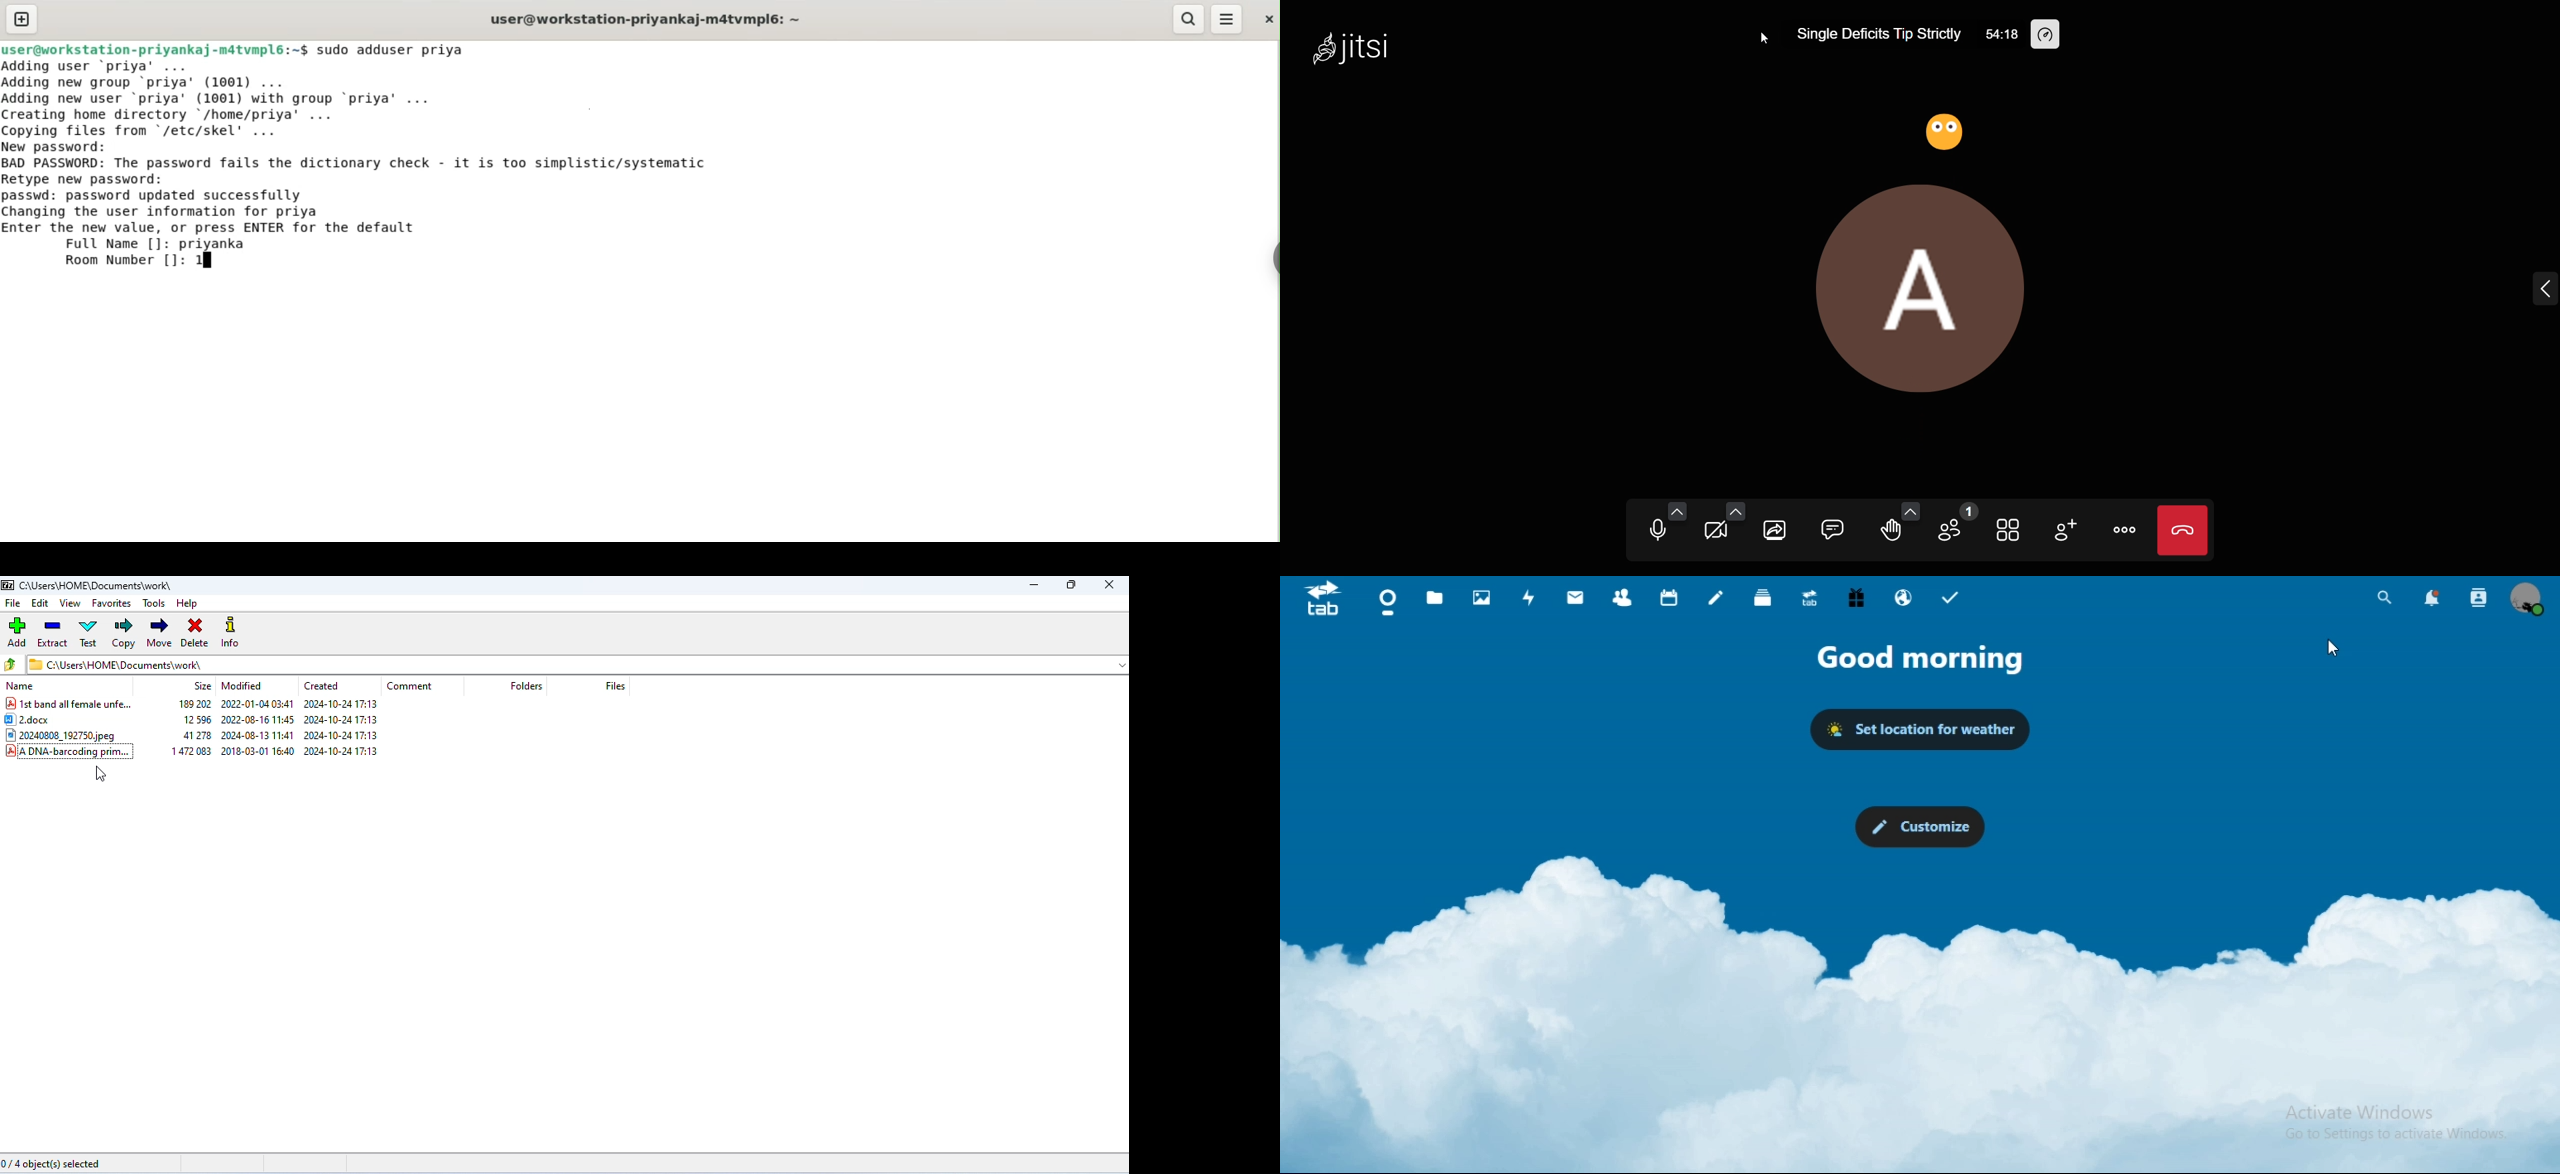 The width and height of the screenshot is (2576, 1176). Describe the element at coordinates (1717, 597) in the screenshot. I see `notes` at that location.